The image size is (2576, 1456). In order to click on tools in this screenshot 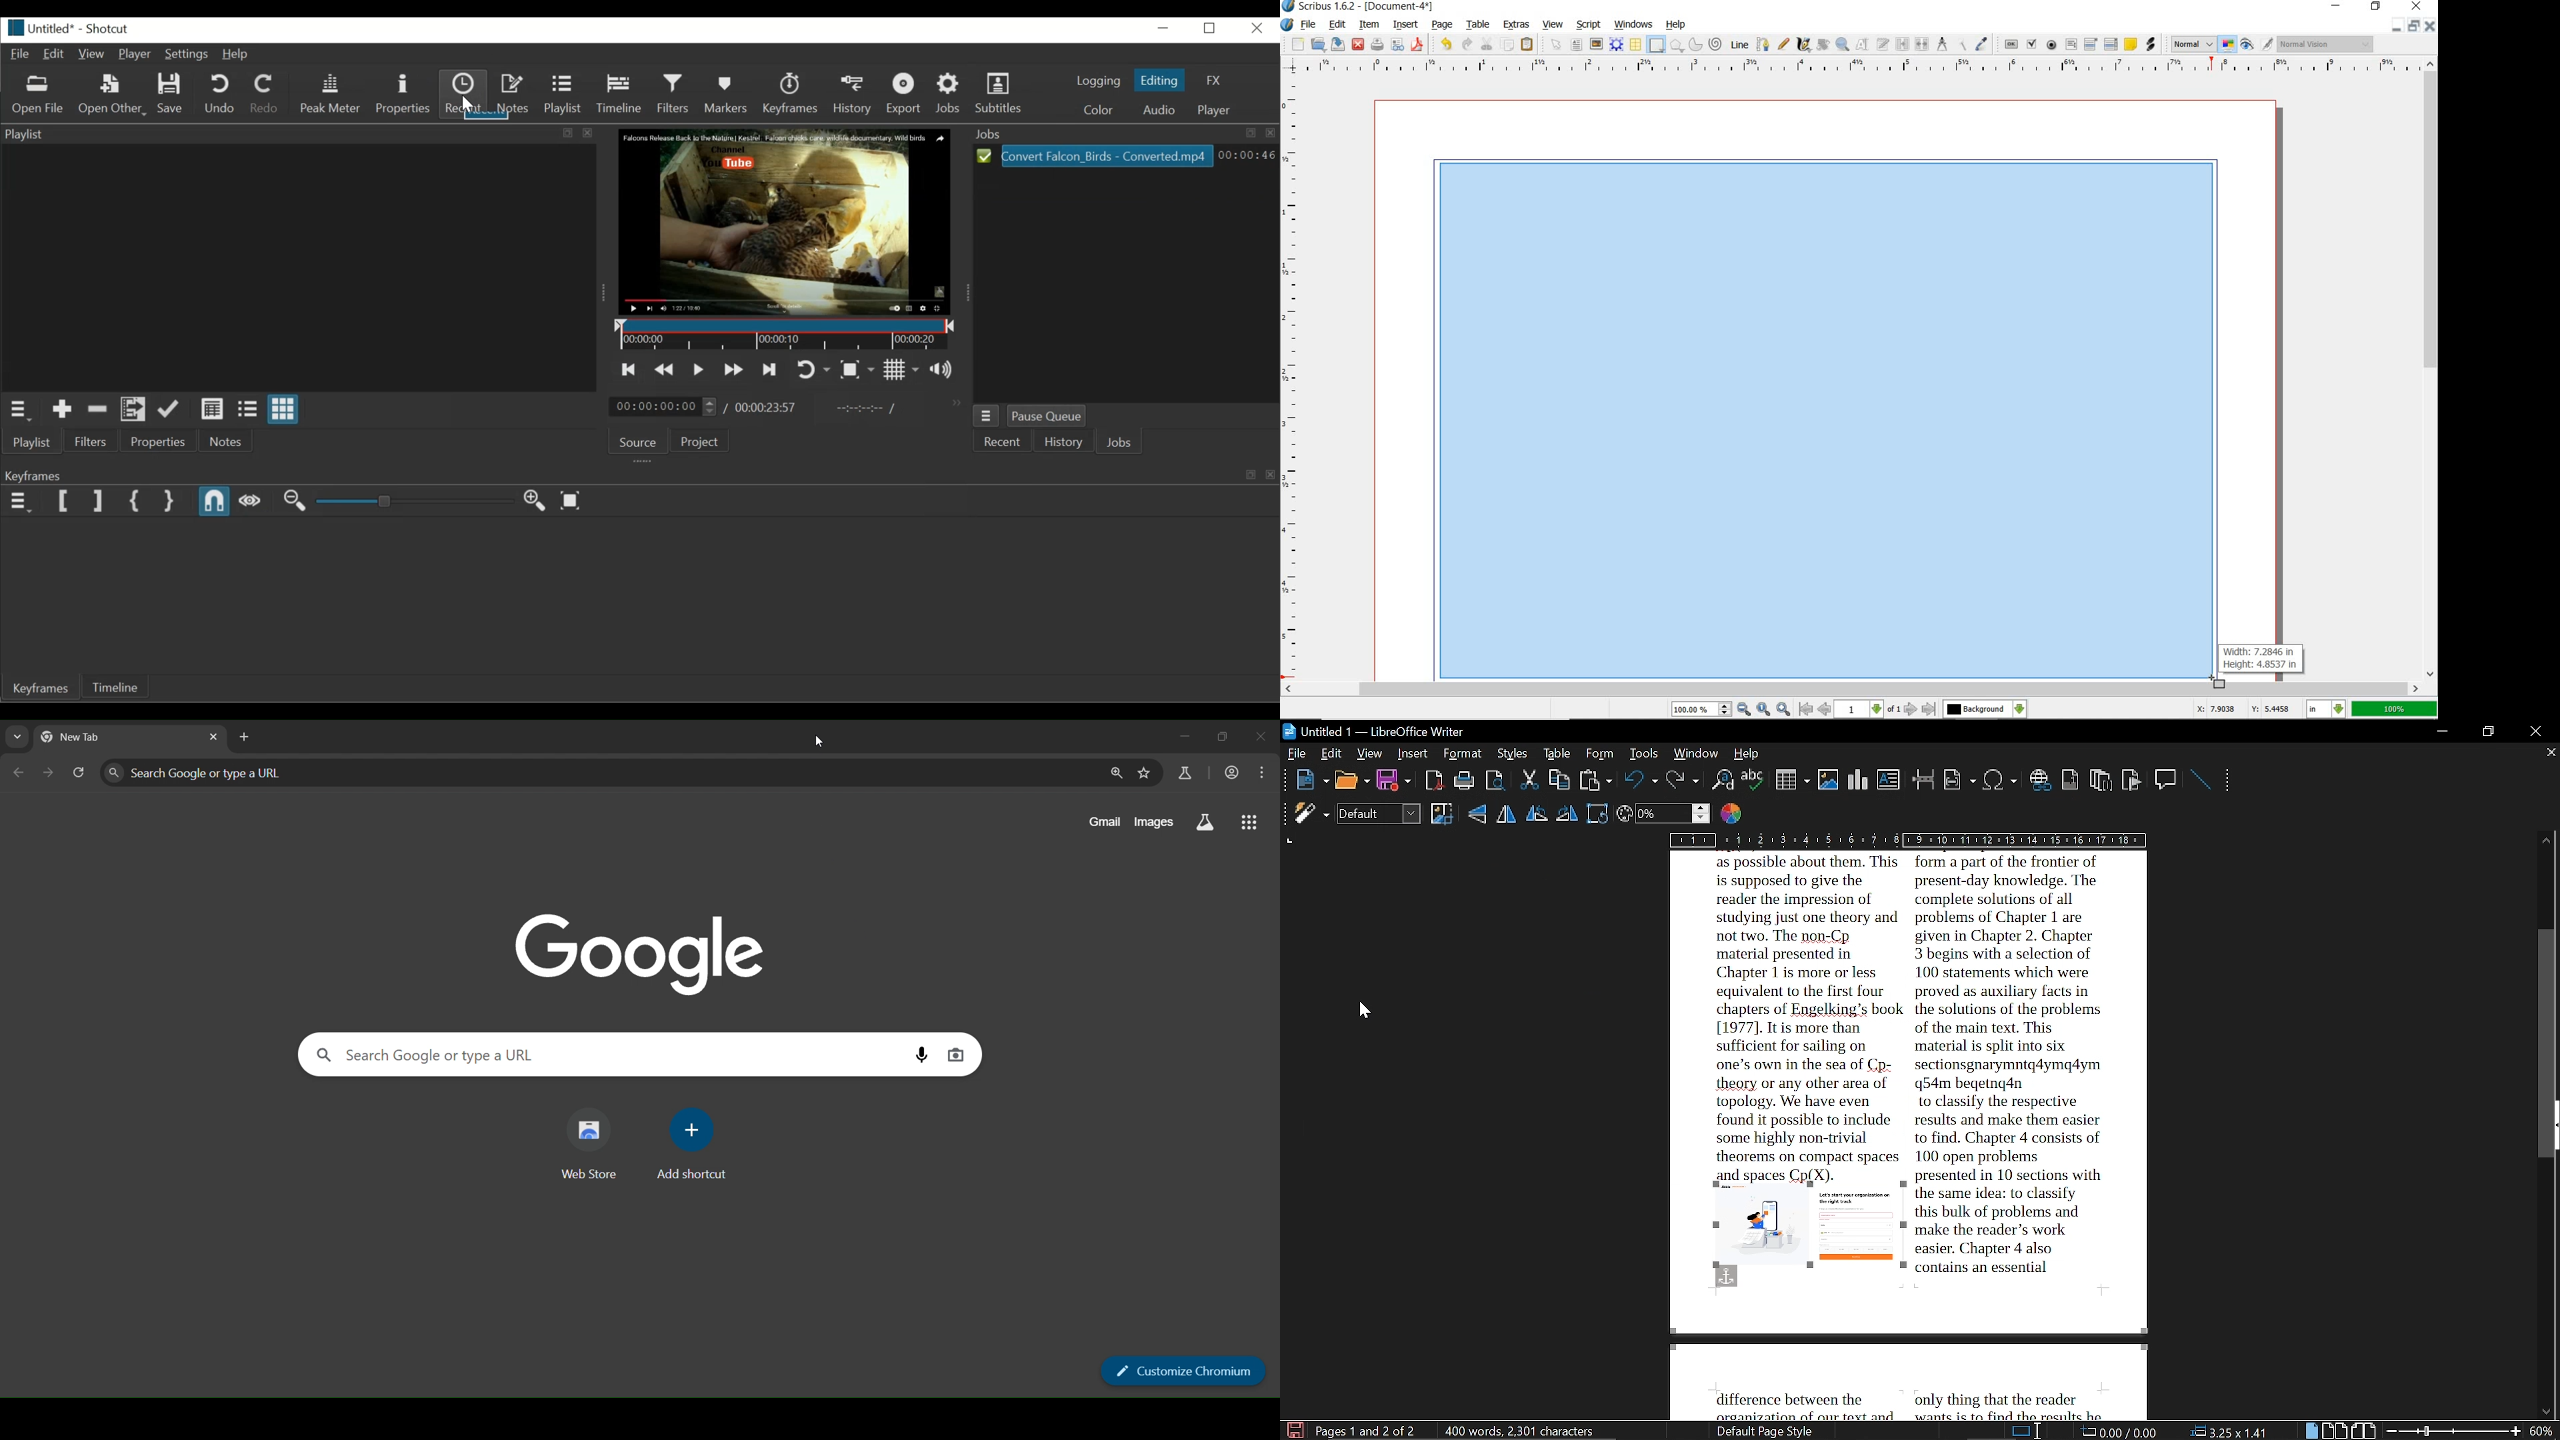, I will do `click(1642, 754)`.